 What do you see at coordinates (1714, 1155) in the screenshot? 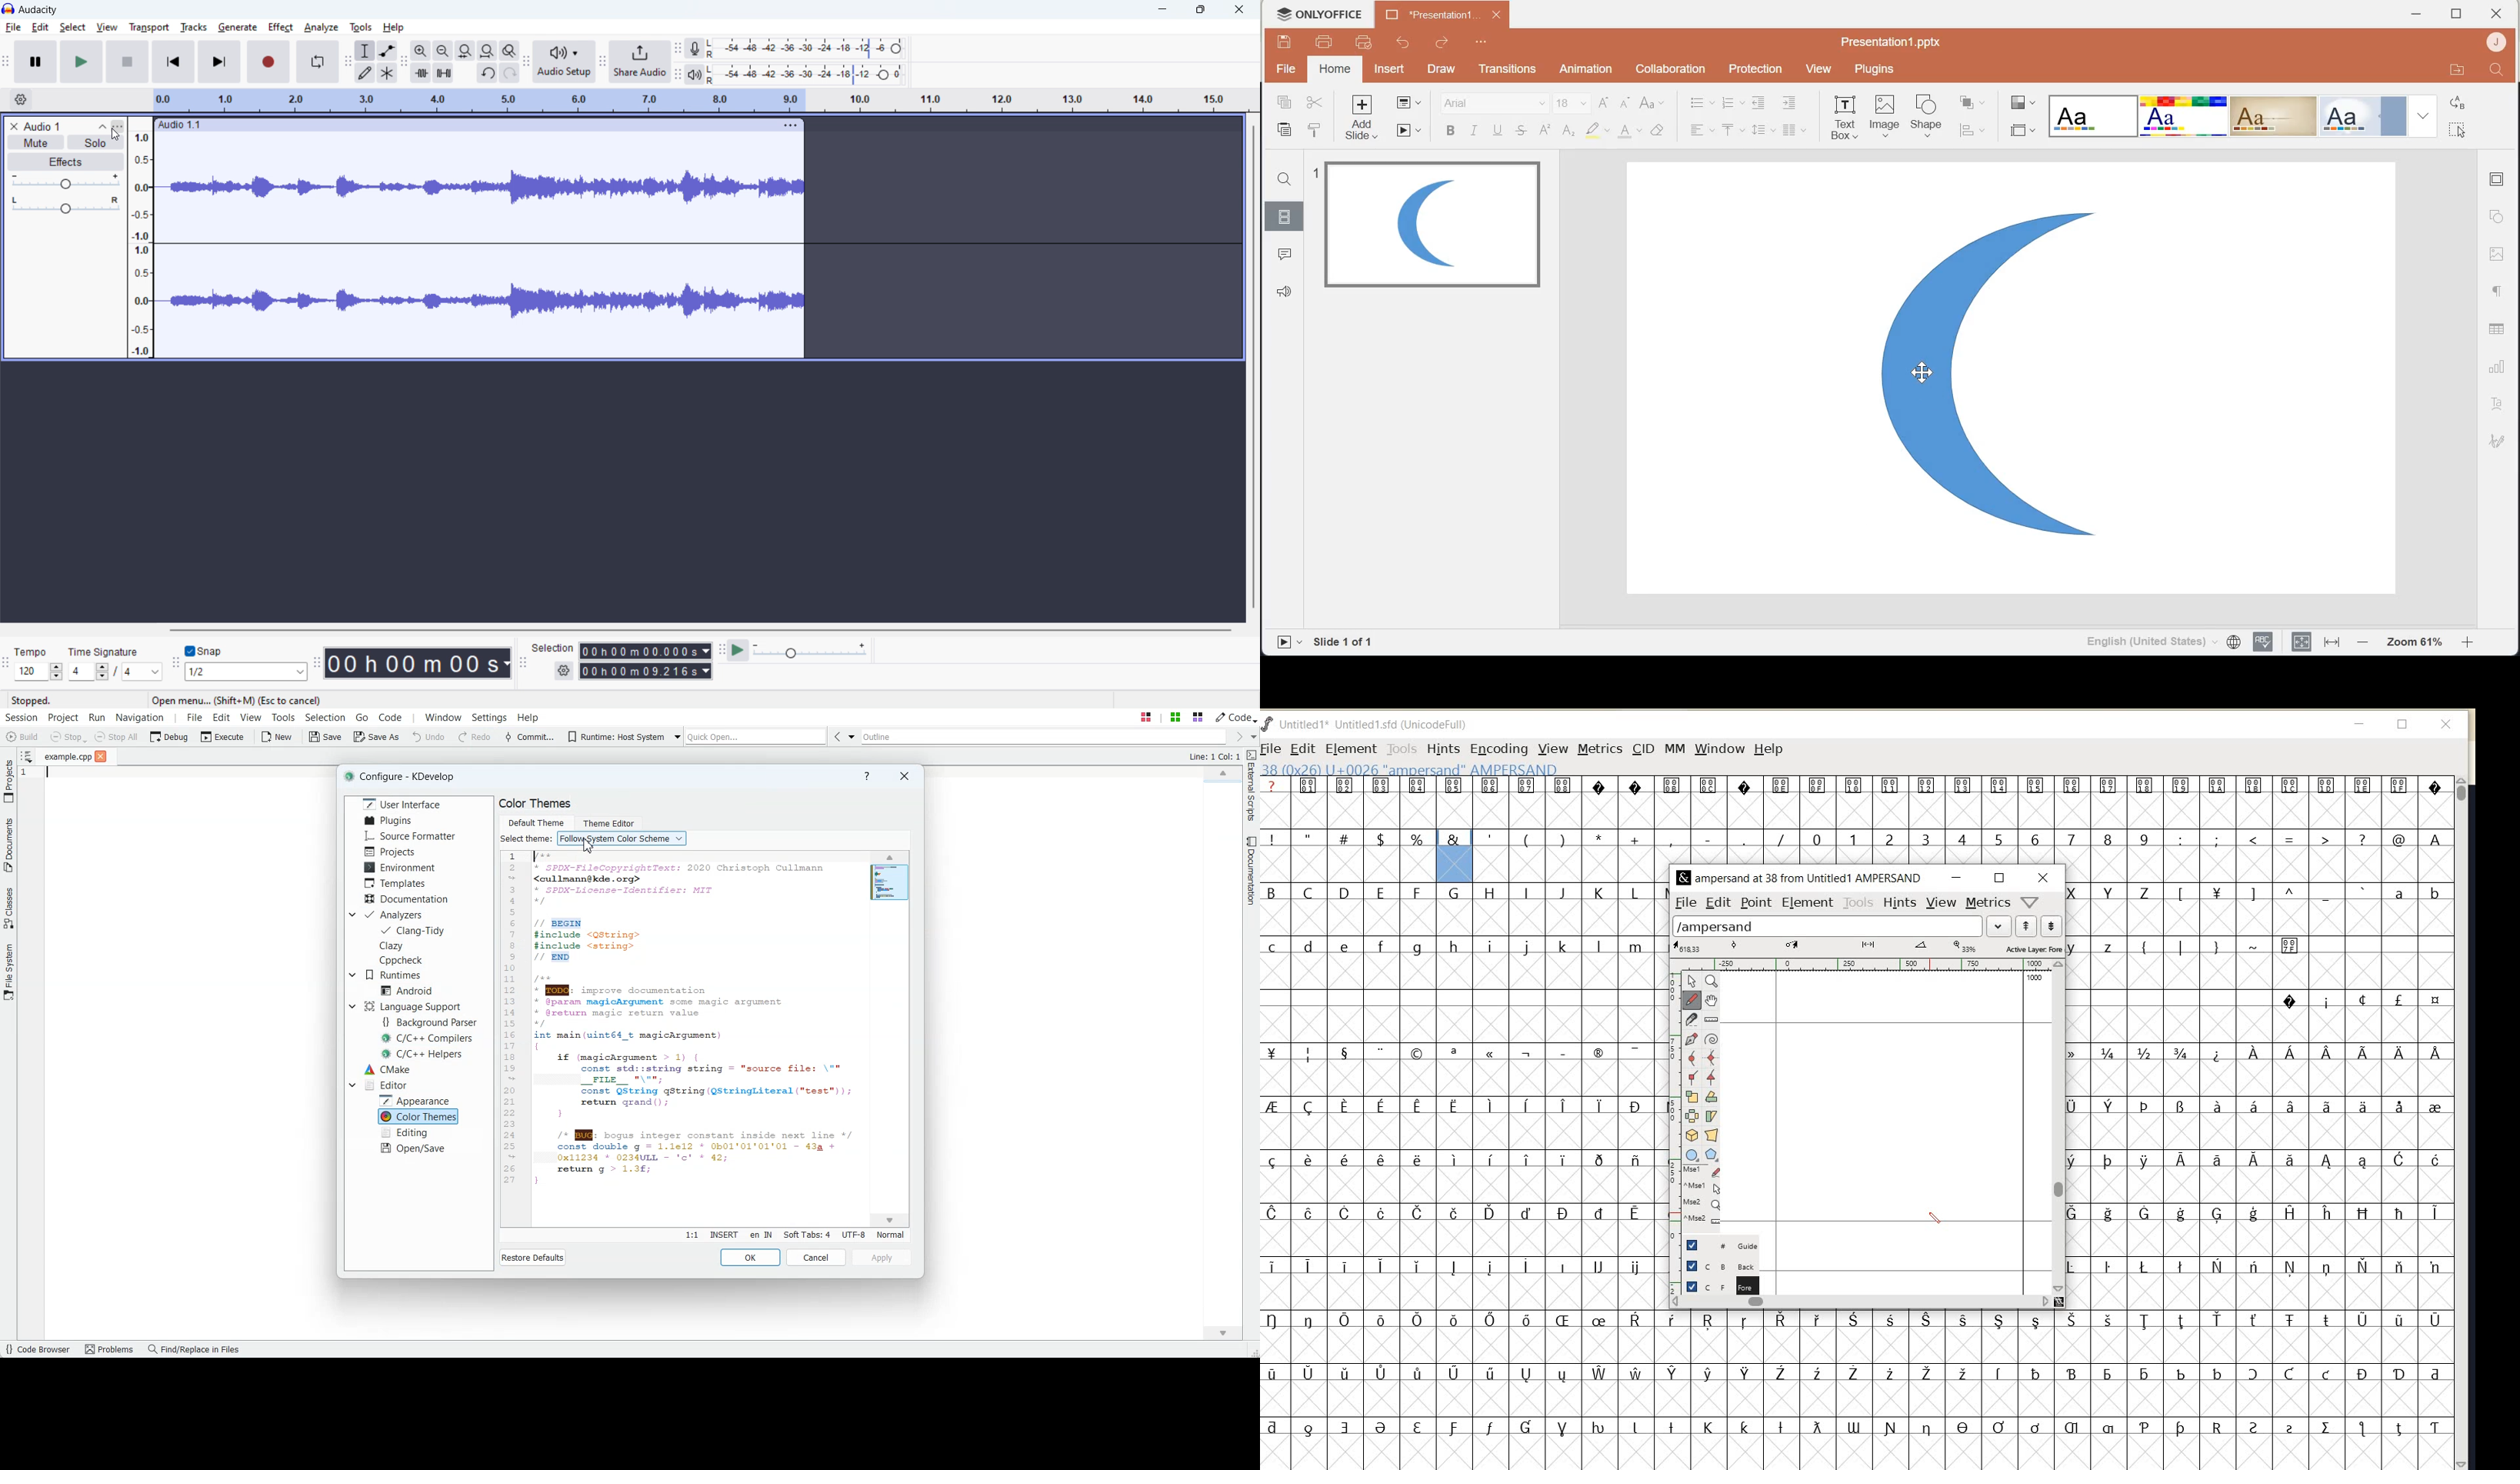
I see `` at bounding box center [1714, 1155].